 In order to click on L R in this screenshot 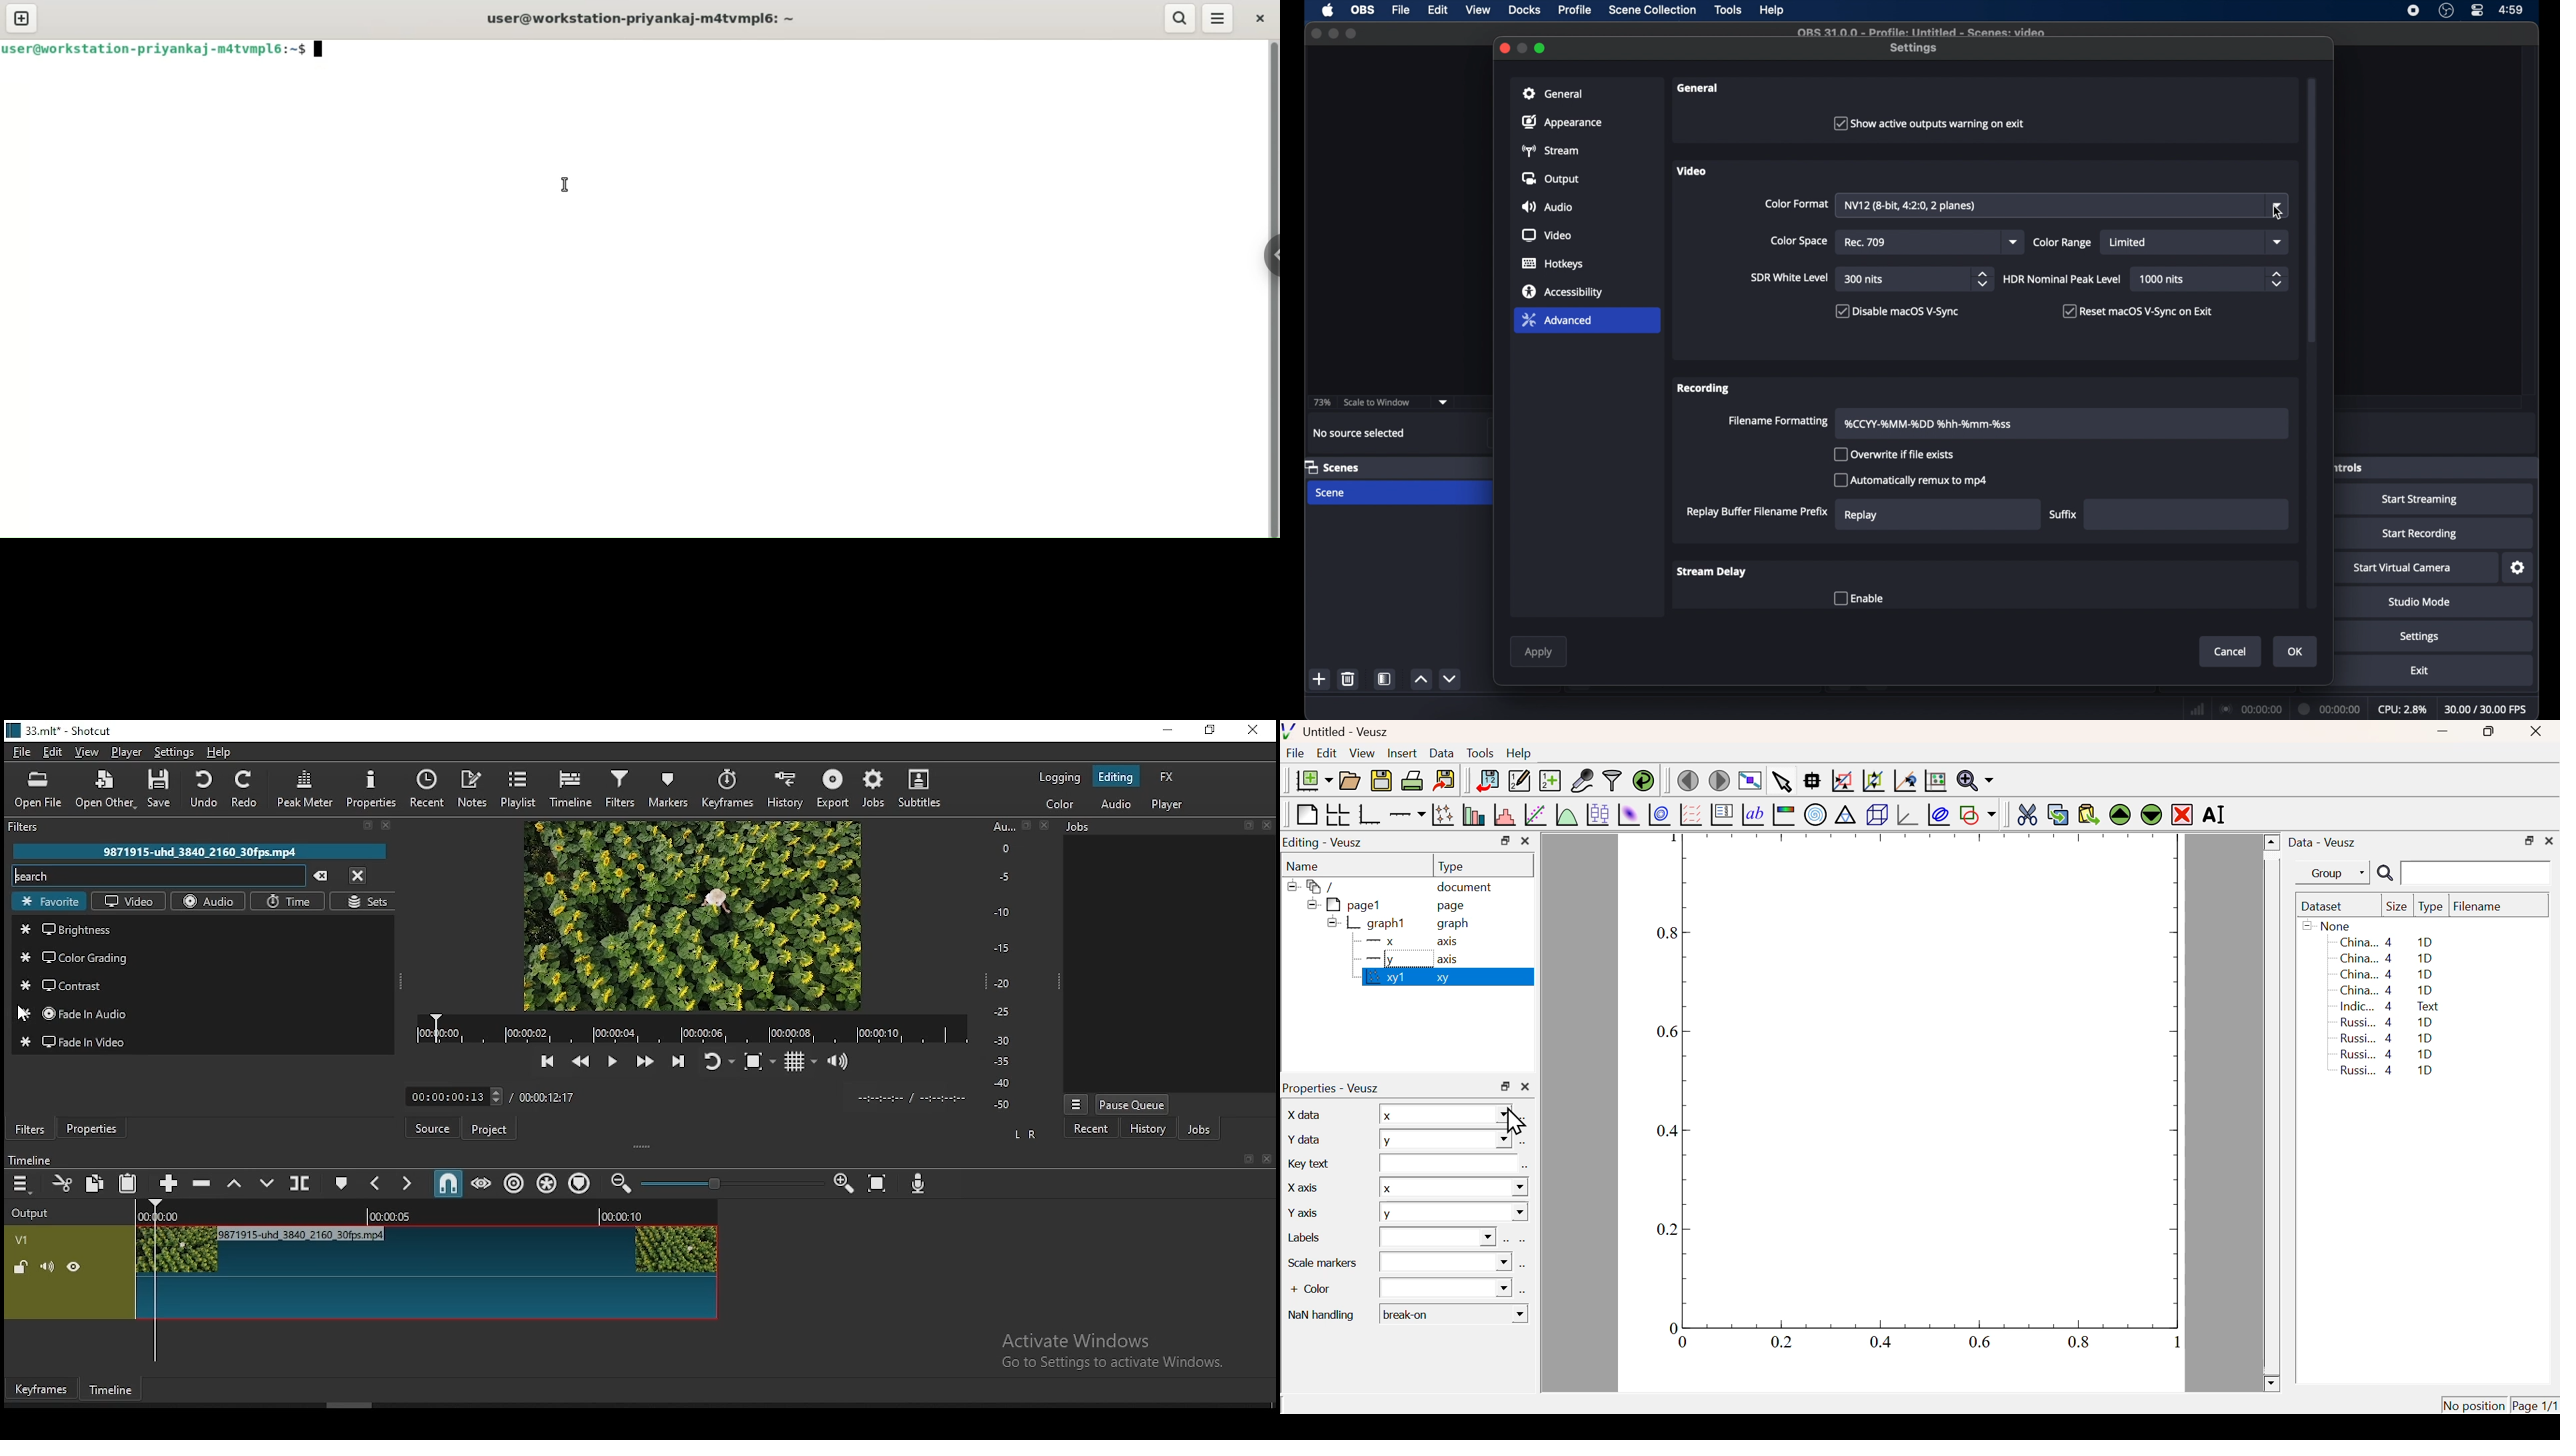, I will do `click(1021, 1133)`.